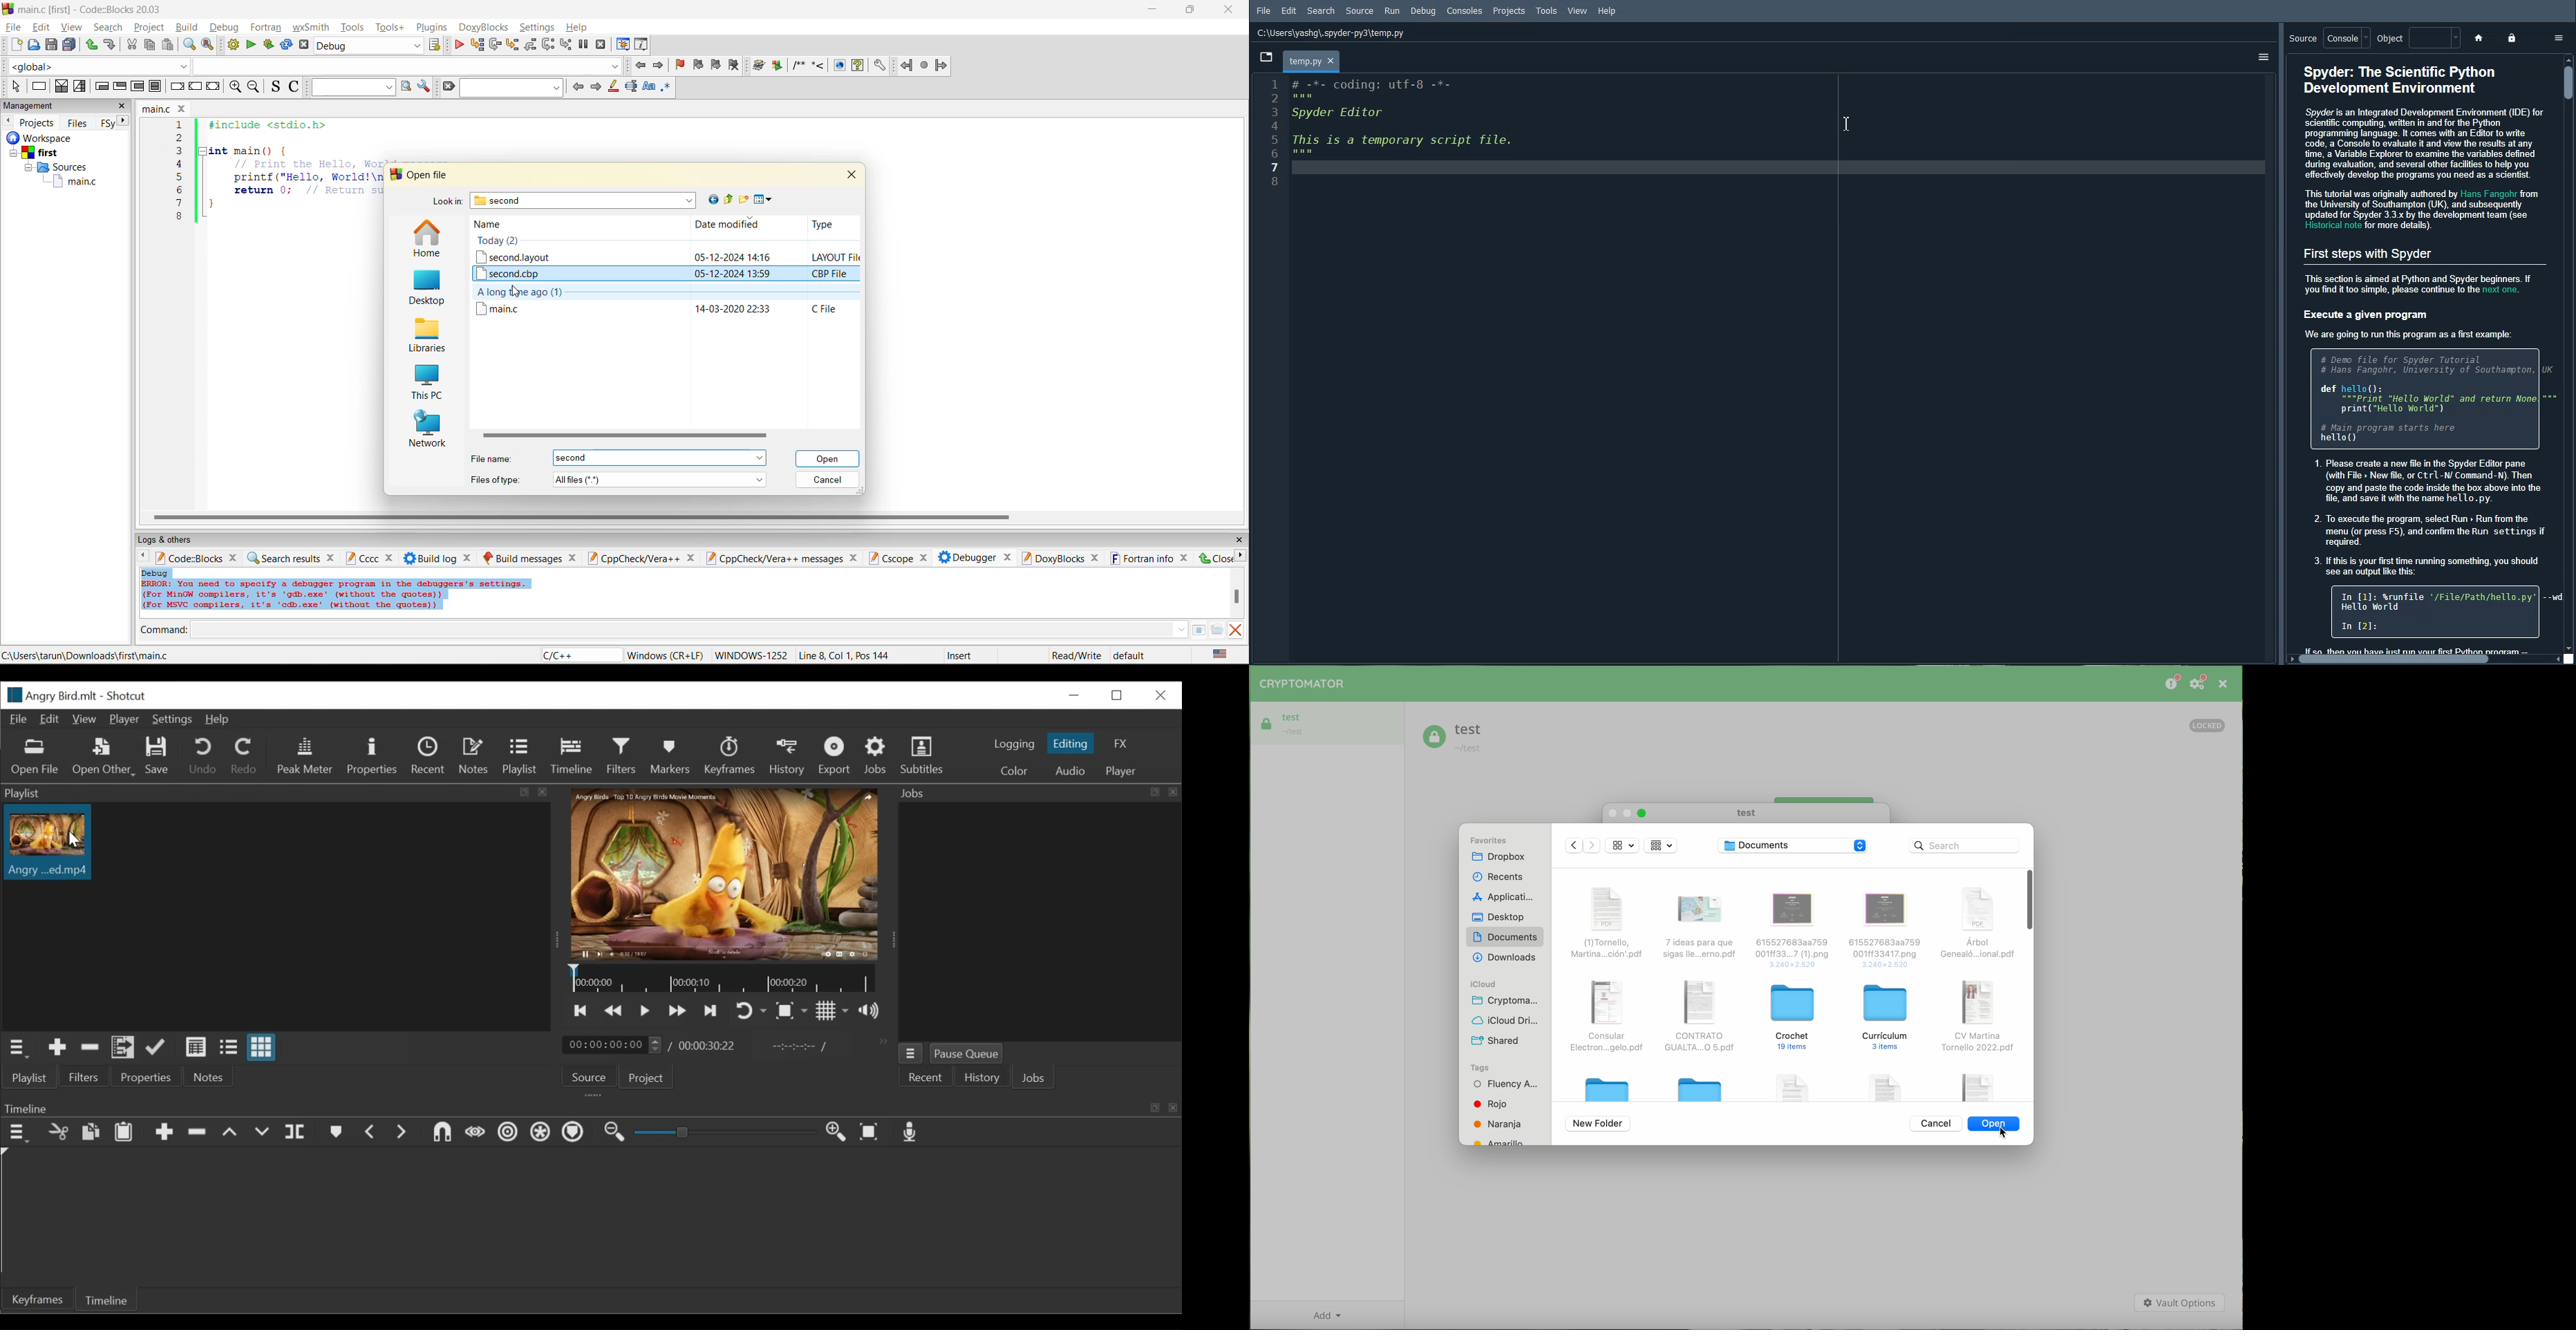  What do you see at coordinates (391, 558) in the screenshot?
I see `close` at bounding box center [391, 558].